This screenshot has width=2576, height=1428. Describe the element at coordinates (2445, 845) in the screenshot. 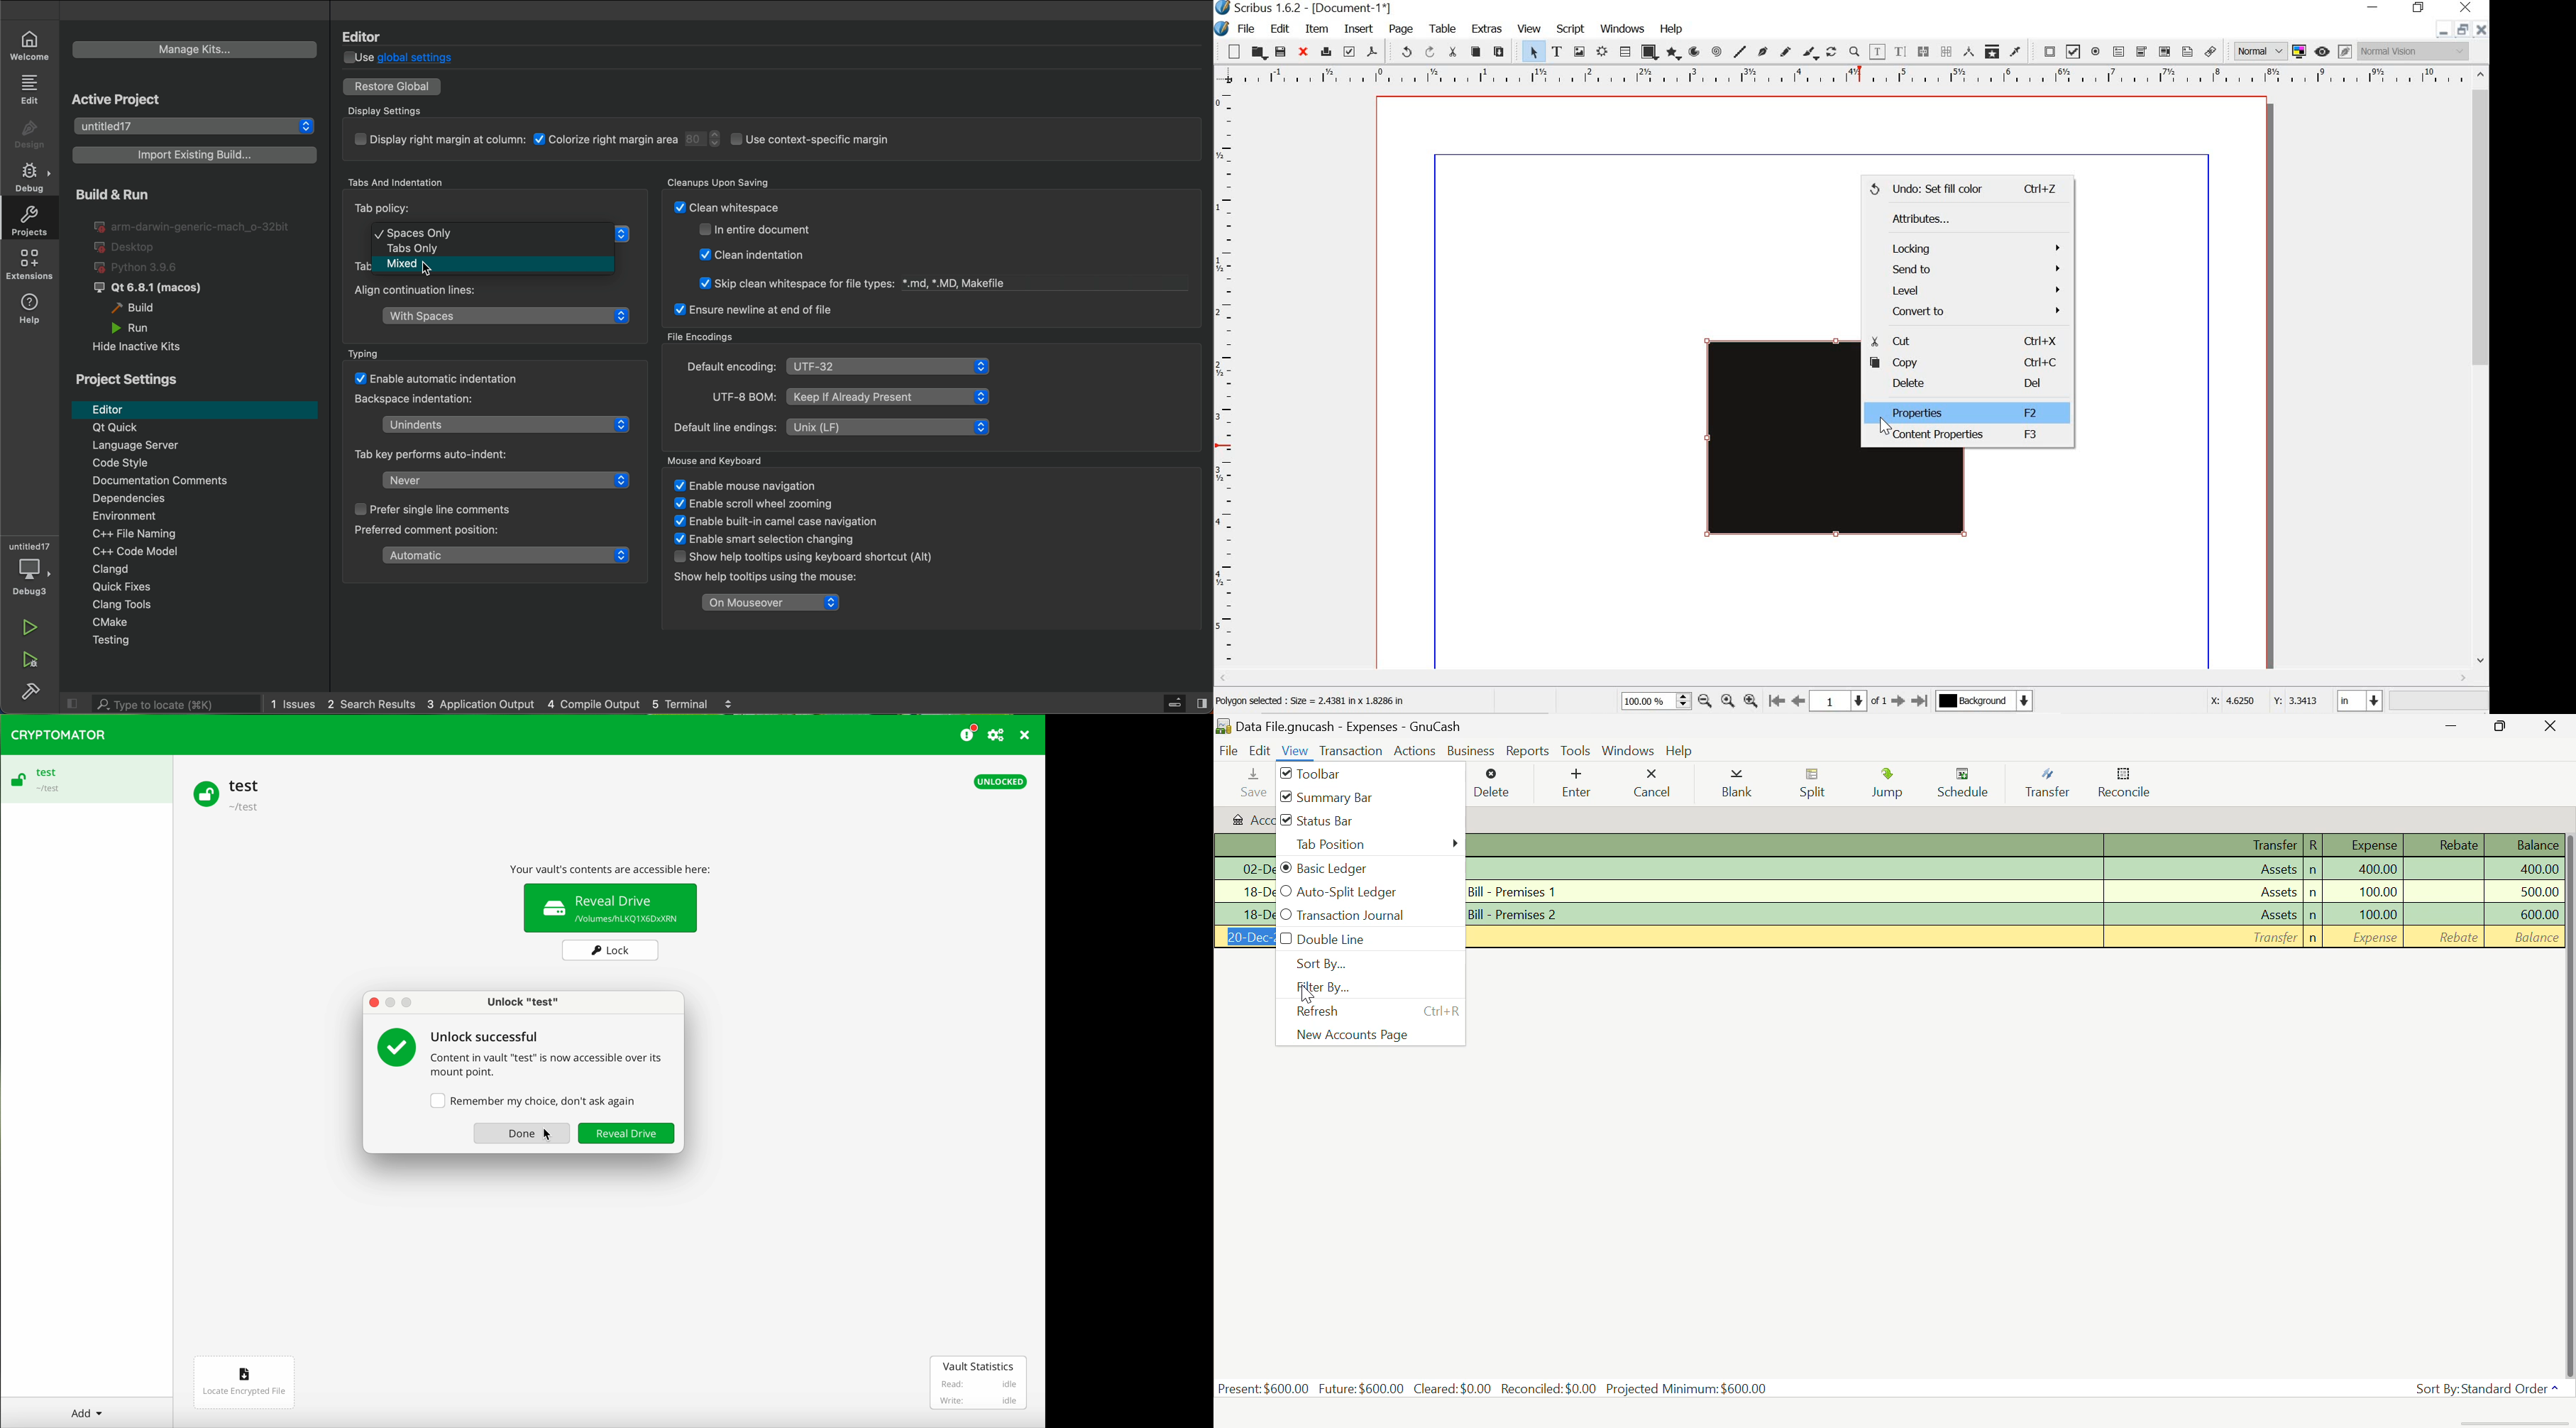

I see `Rebate` at that location.